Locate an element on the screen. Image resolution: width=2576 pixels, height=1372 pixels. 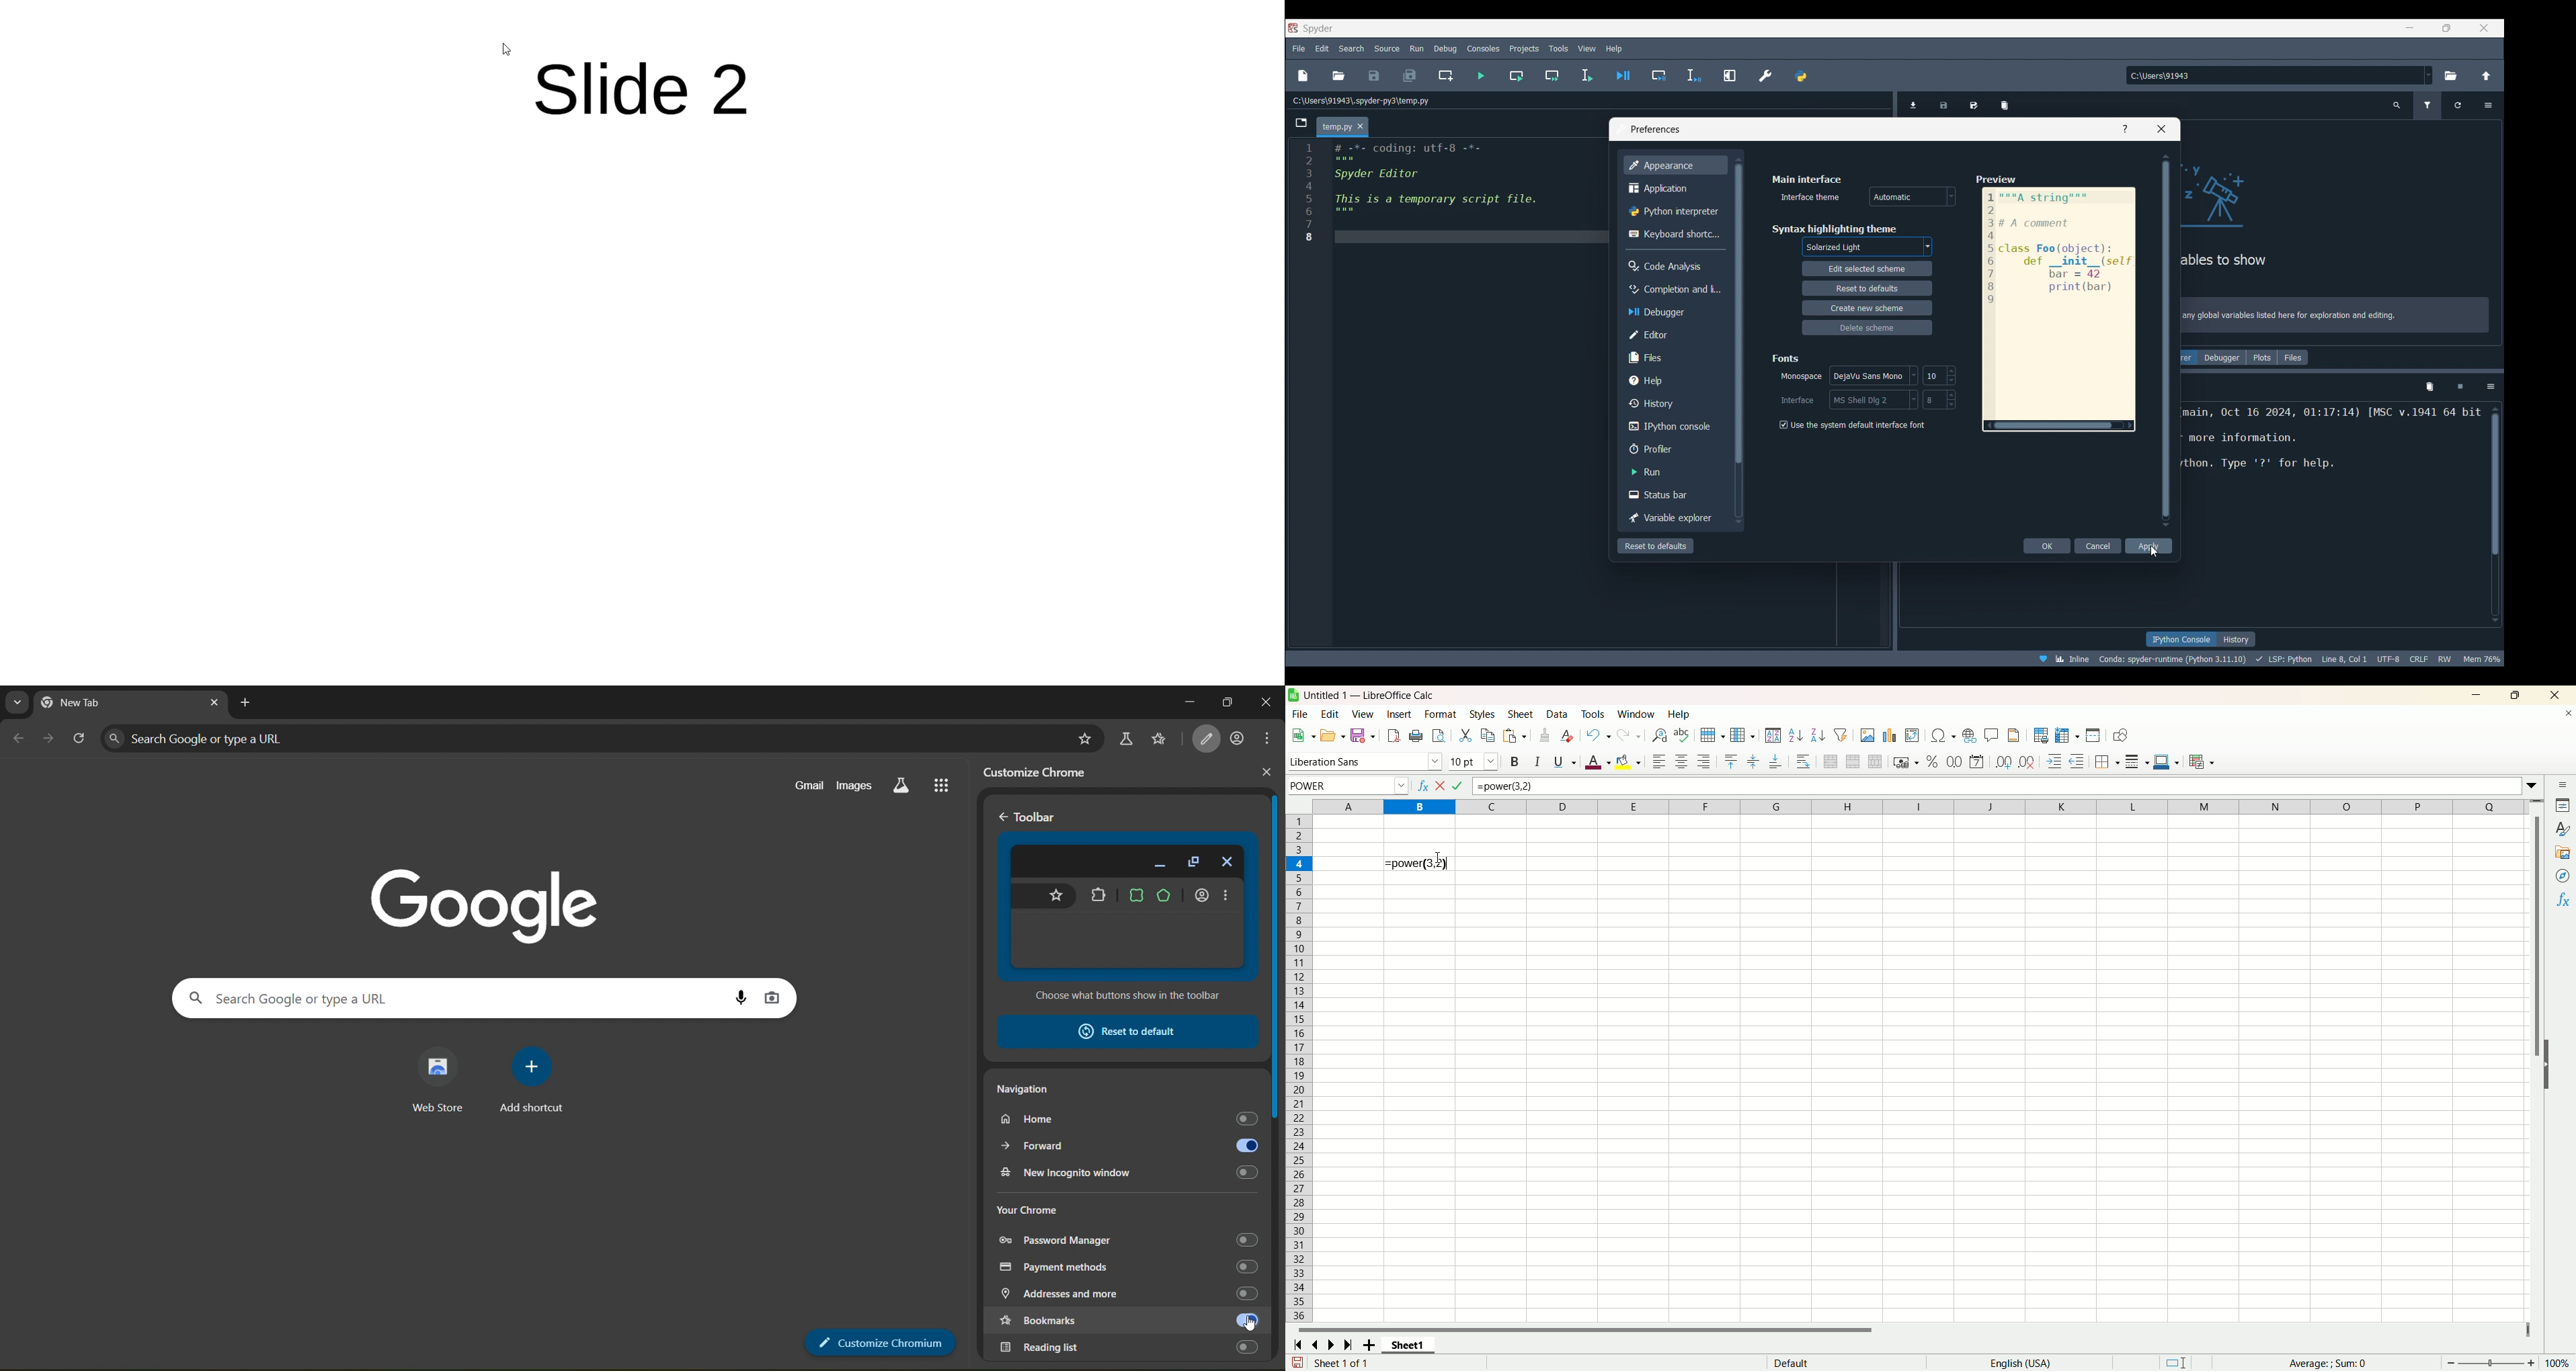
Variable explorer is located at coordinates (1674, 518).